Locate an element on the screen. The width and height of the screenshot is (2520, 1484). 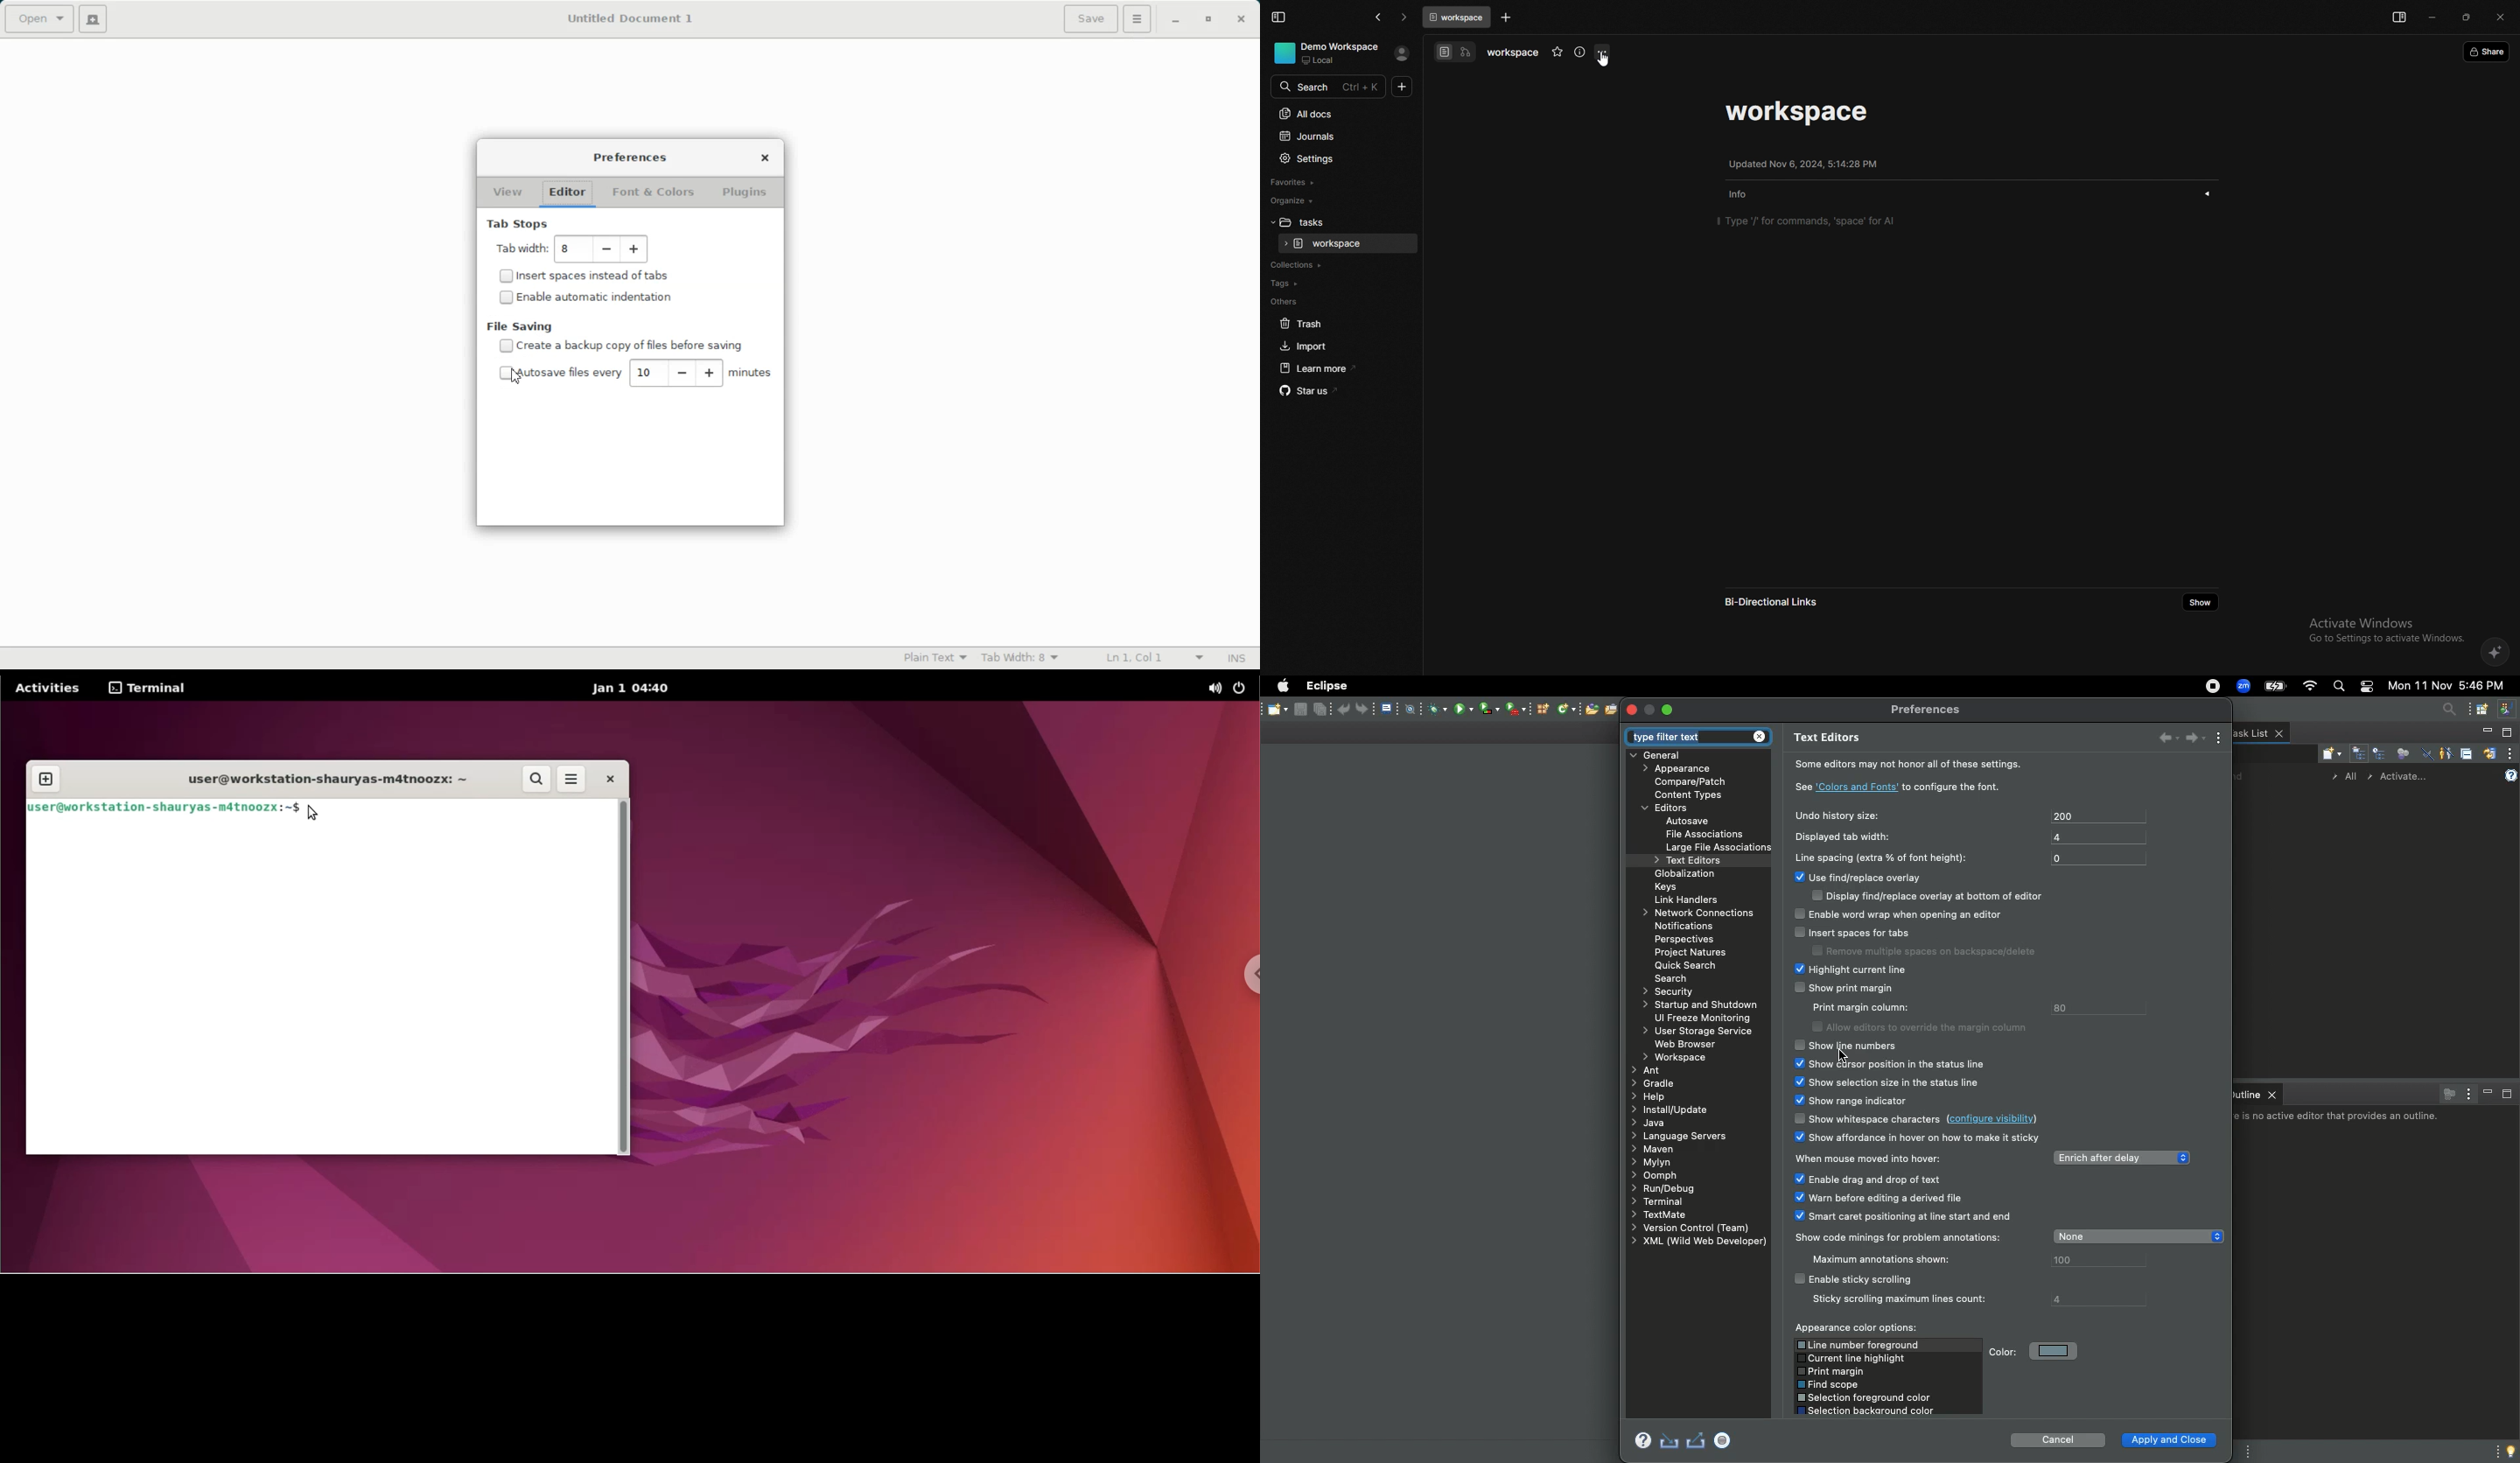
View folder open is located at coordinates (505, 194).